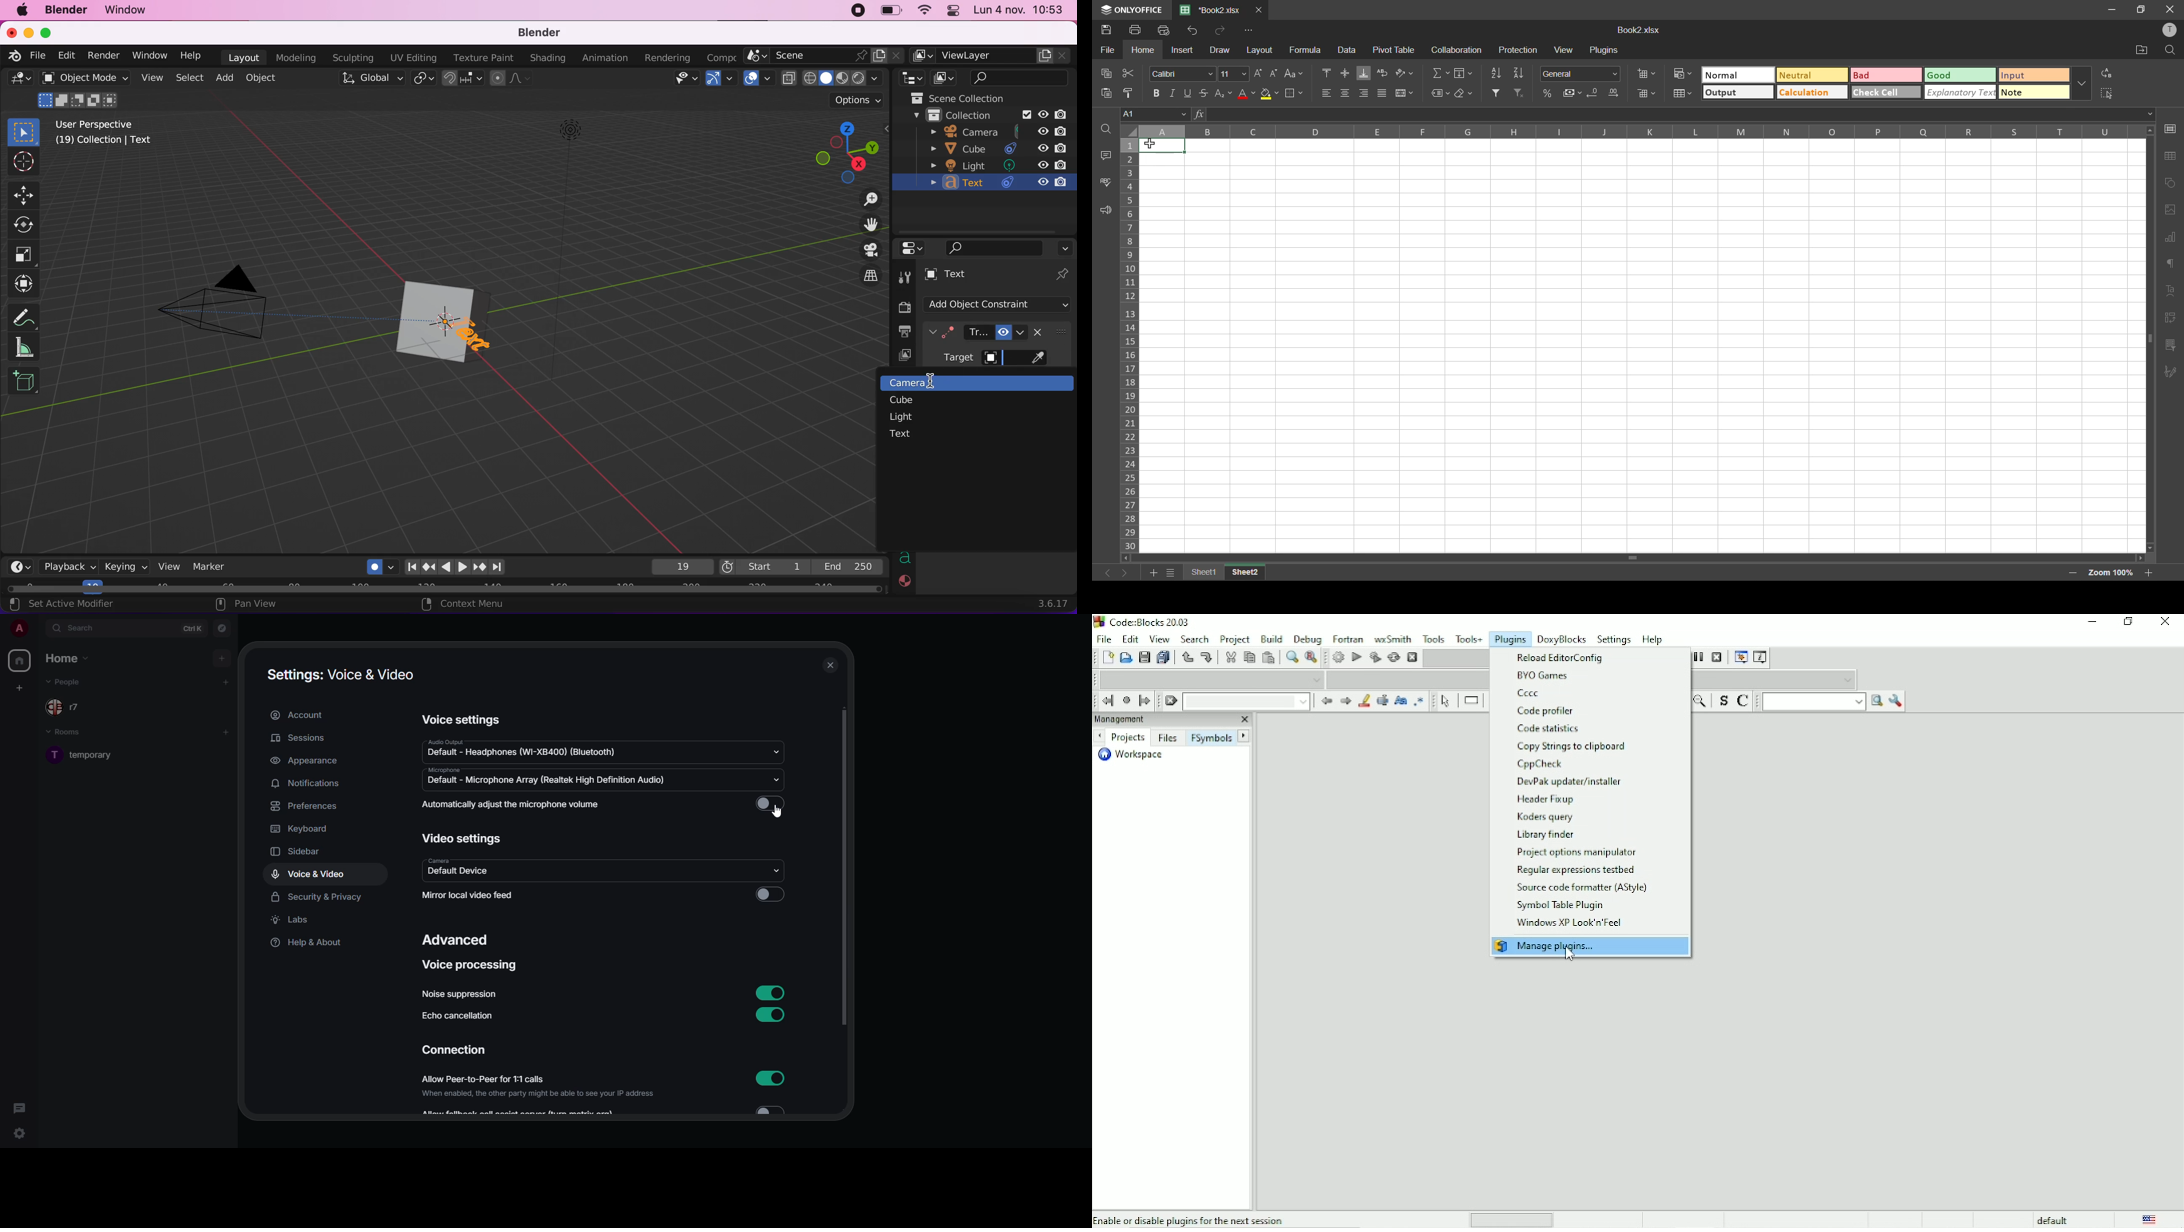  Describe the element at coordinates (1700, 701) in the screenshot. I see `Zoom out` at that location.